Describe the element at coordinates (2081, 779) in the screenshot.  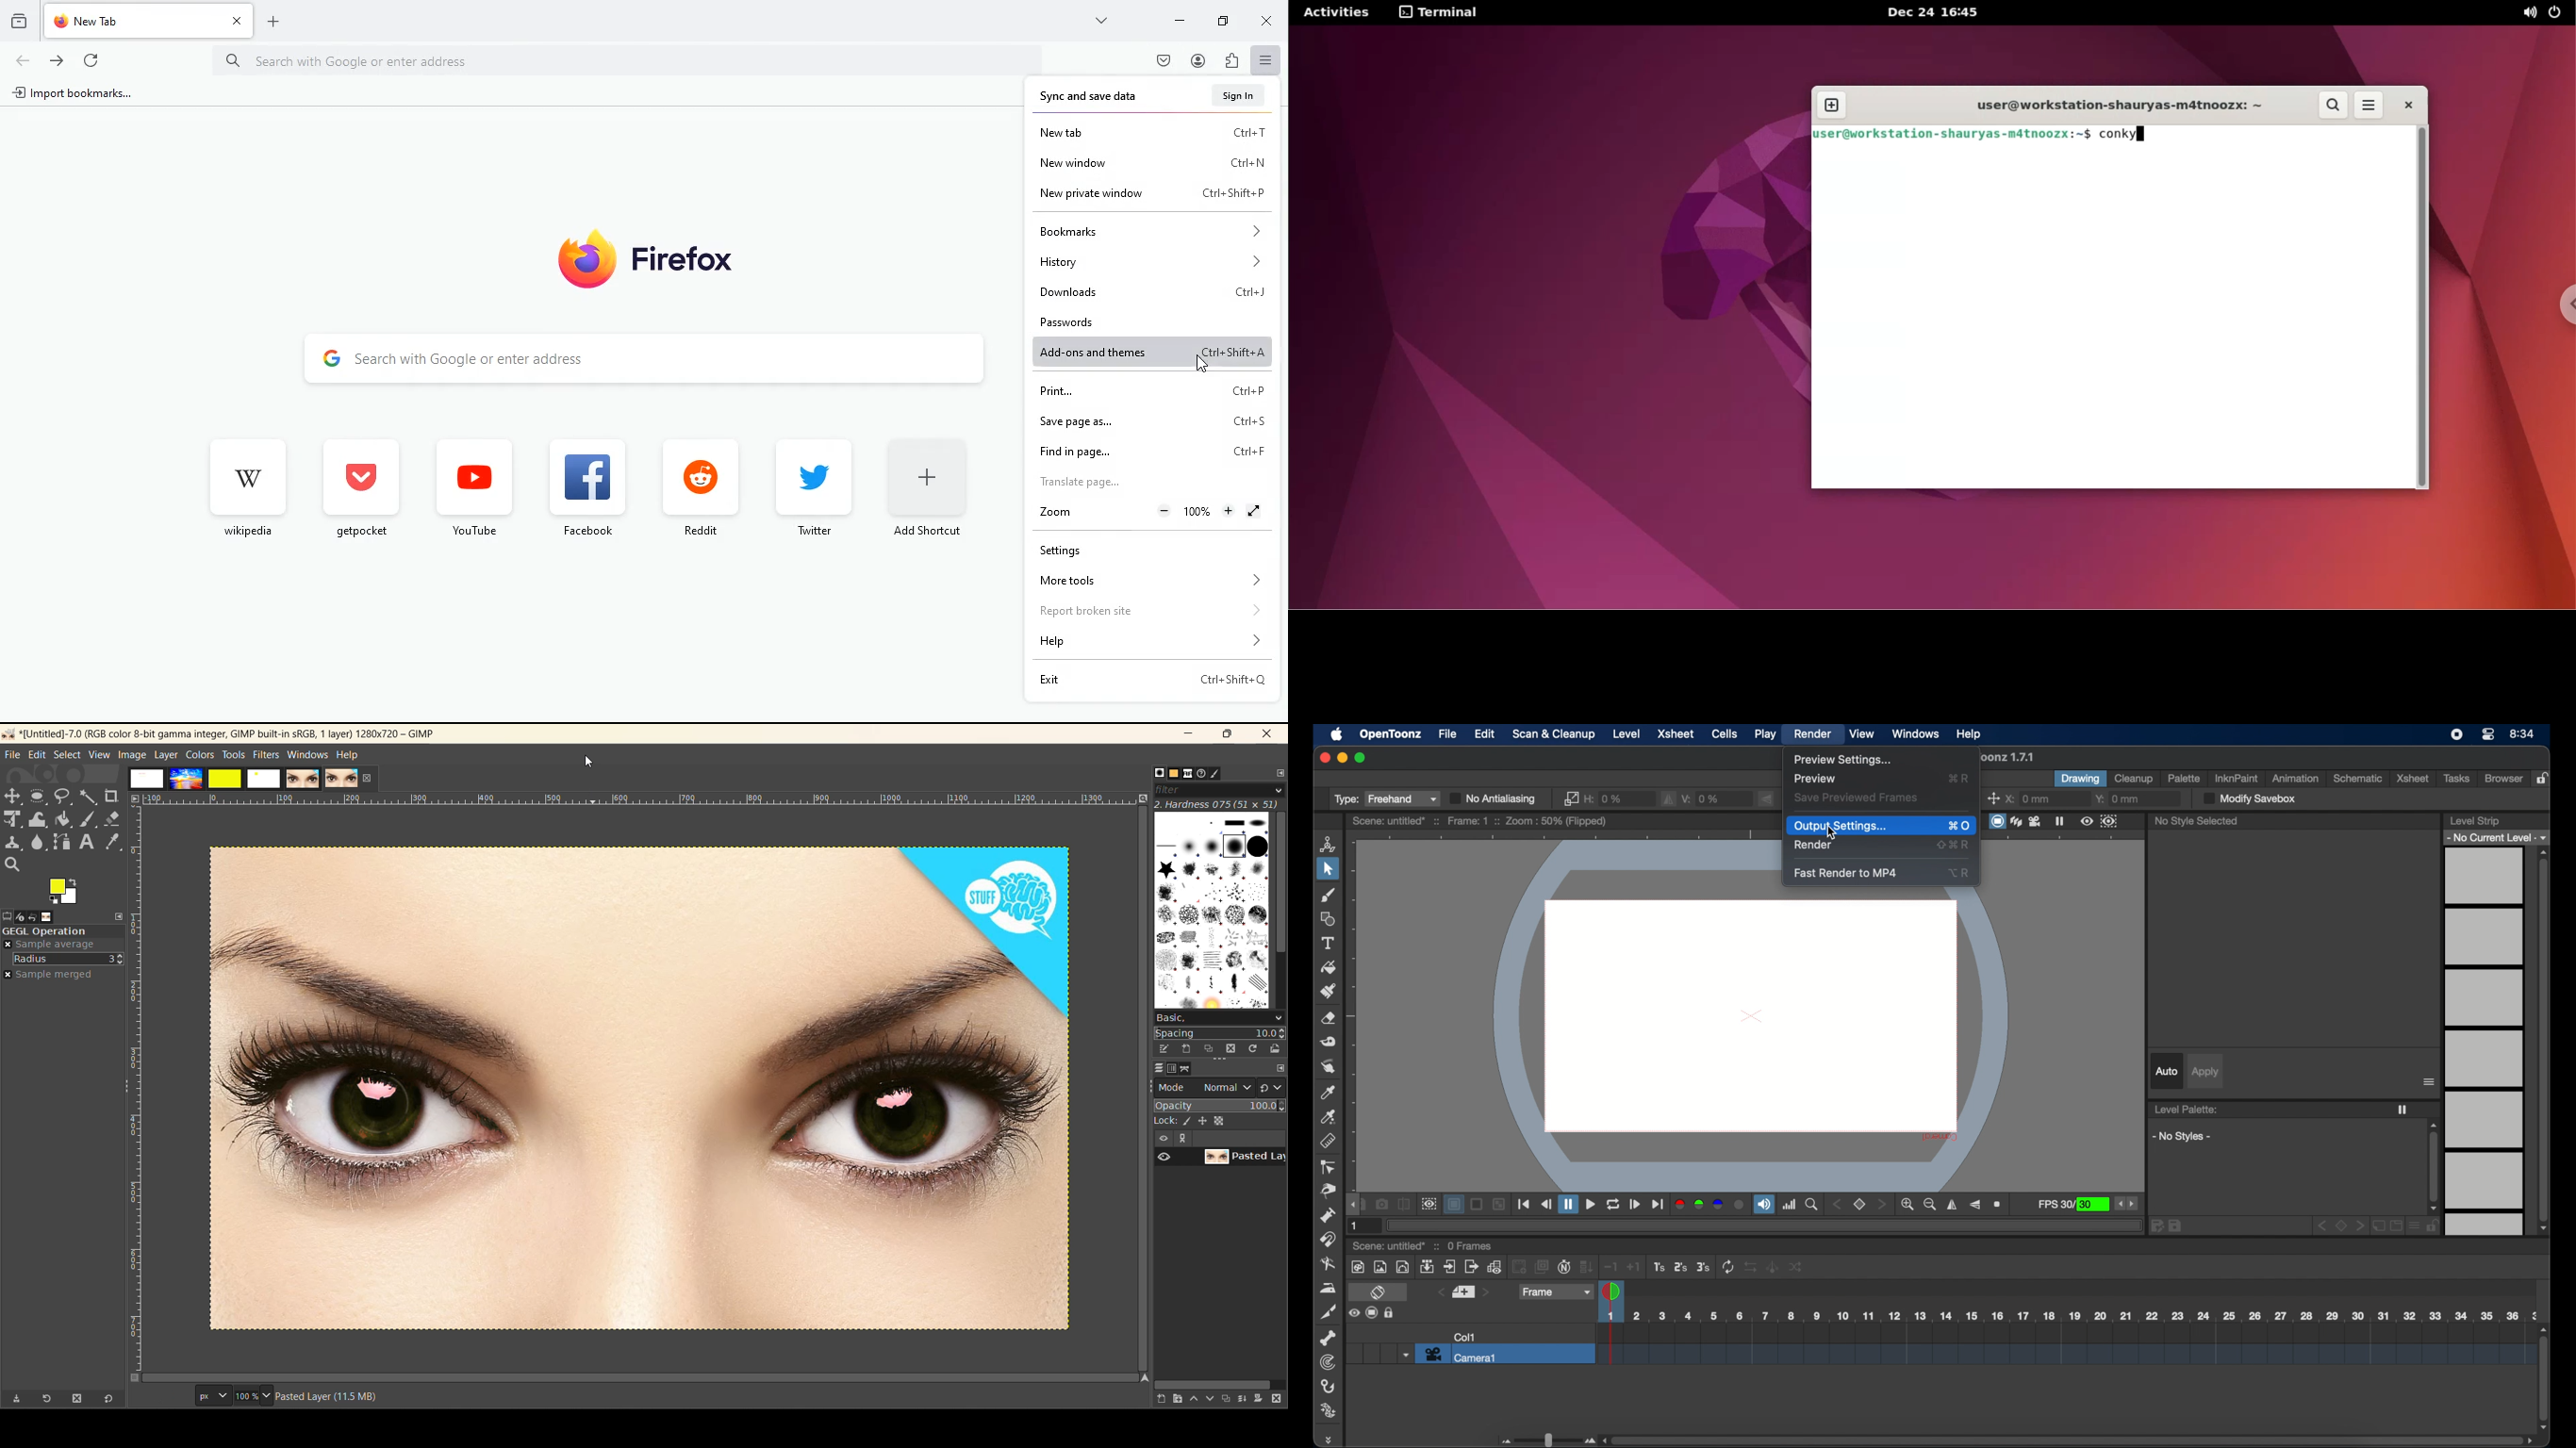
I see `drawing` at that location.